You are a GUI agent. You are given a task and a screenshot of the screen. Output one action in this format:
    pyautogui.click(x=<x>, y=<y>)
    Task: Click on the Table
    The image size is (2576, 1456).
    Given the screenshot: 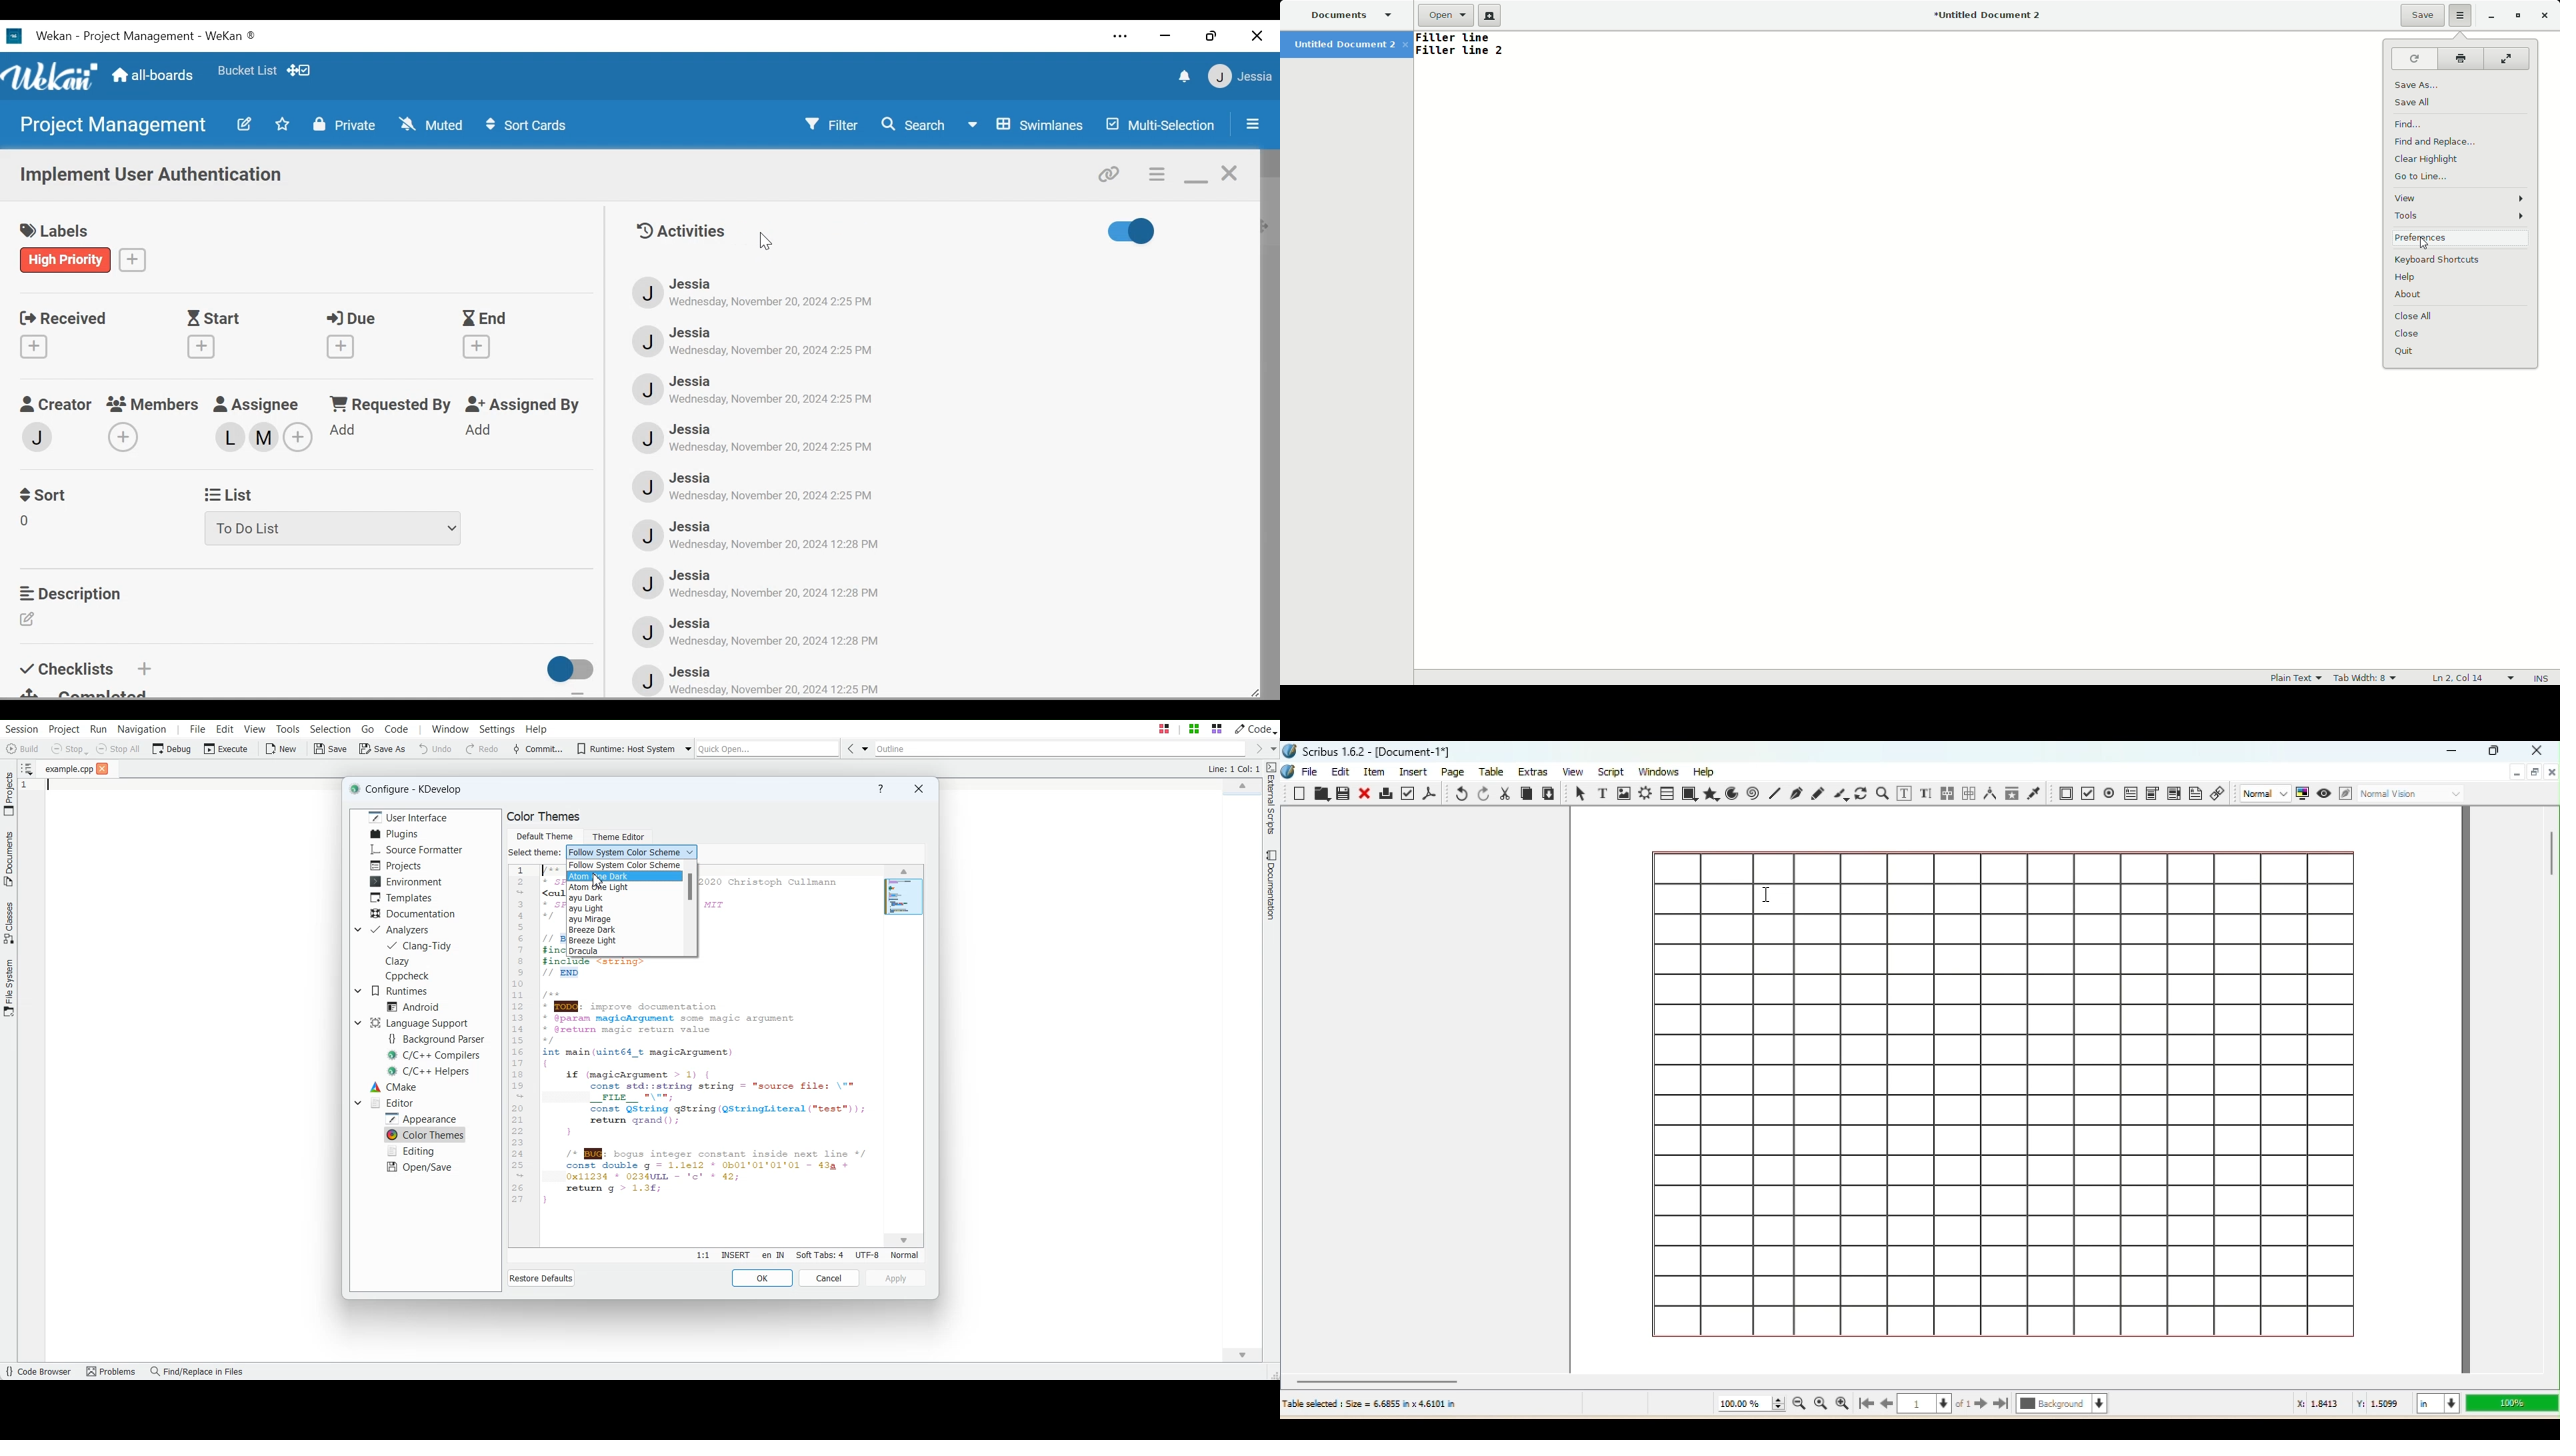 What is the action you would take?
    pyautogui.click(x=1495, y=773)
    